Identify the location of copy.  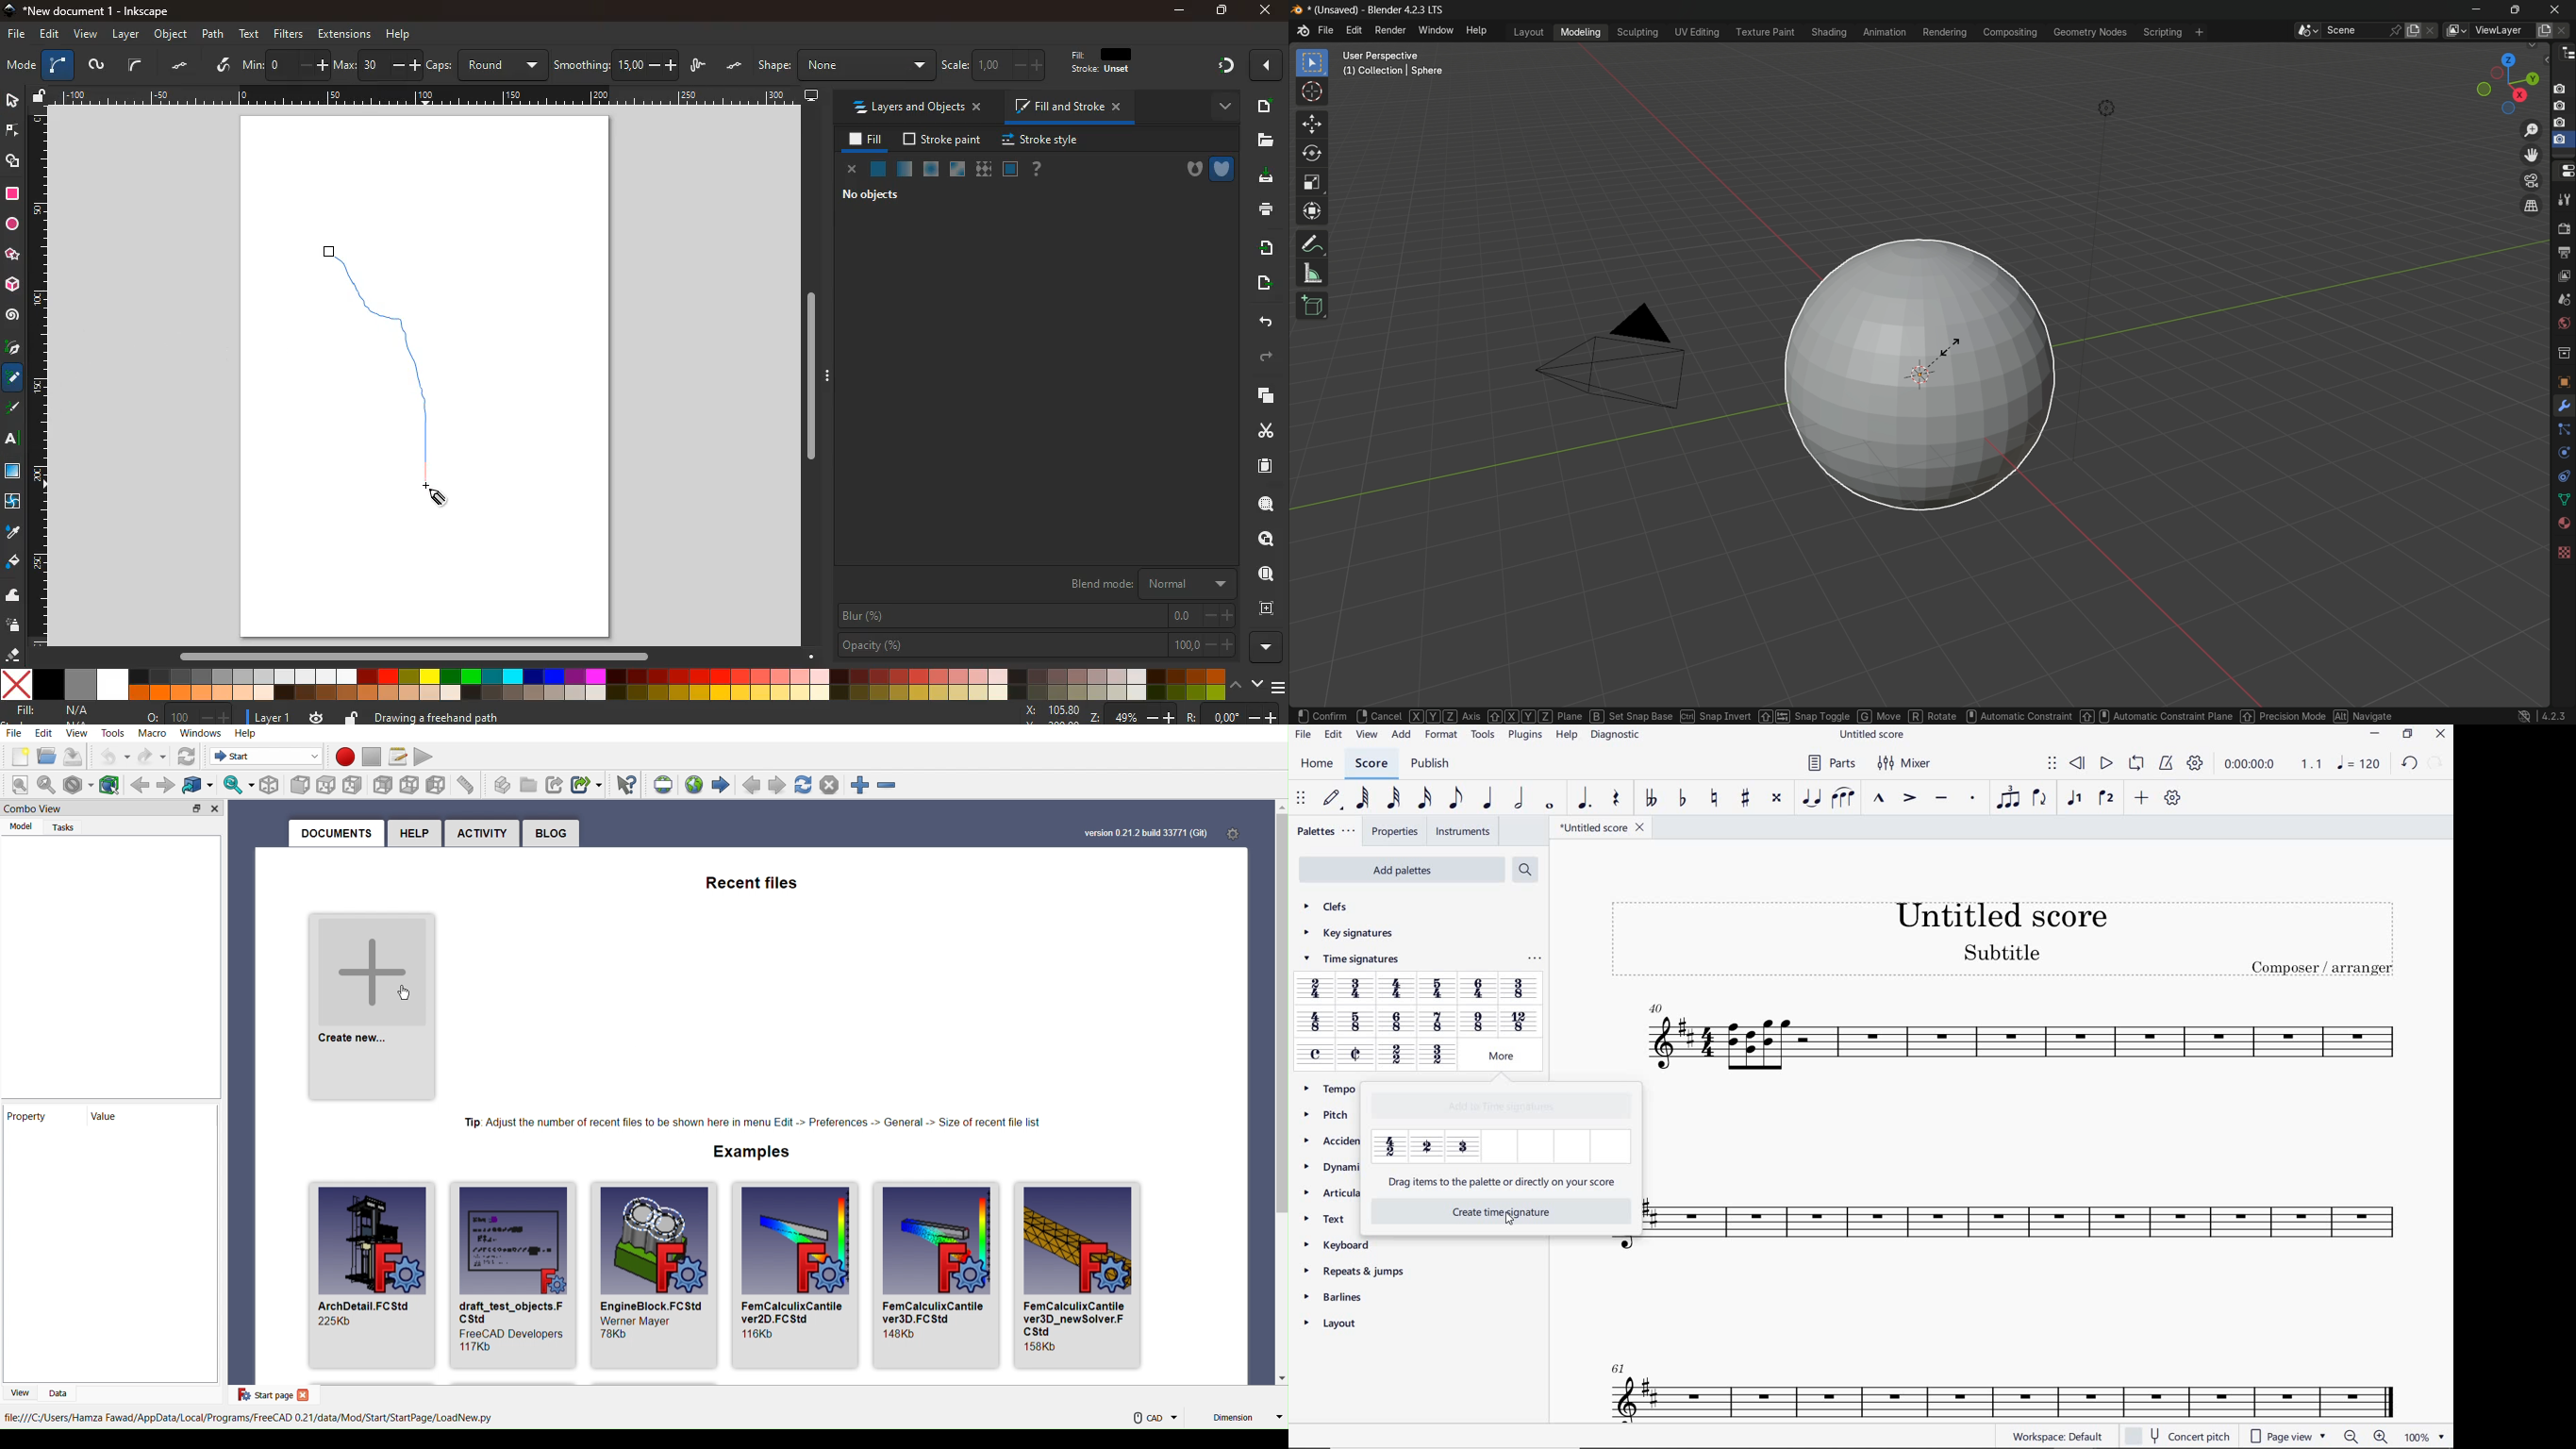
(1262, 396).